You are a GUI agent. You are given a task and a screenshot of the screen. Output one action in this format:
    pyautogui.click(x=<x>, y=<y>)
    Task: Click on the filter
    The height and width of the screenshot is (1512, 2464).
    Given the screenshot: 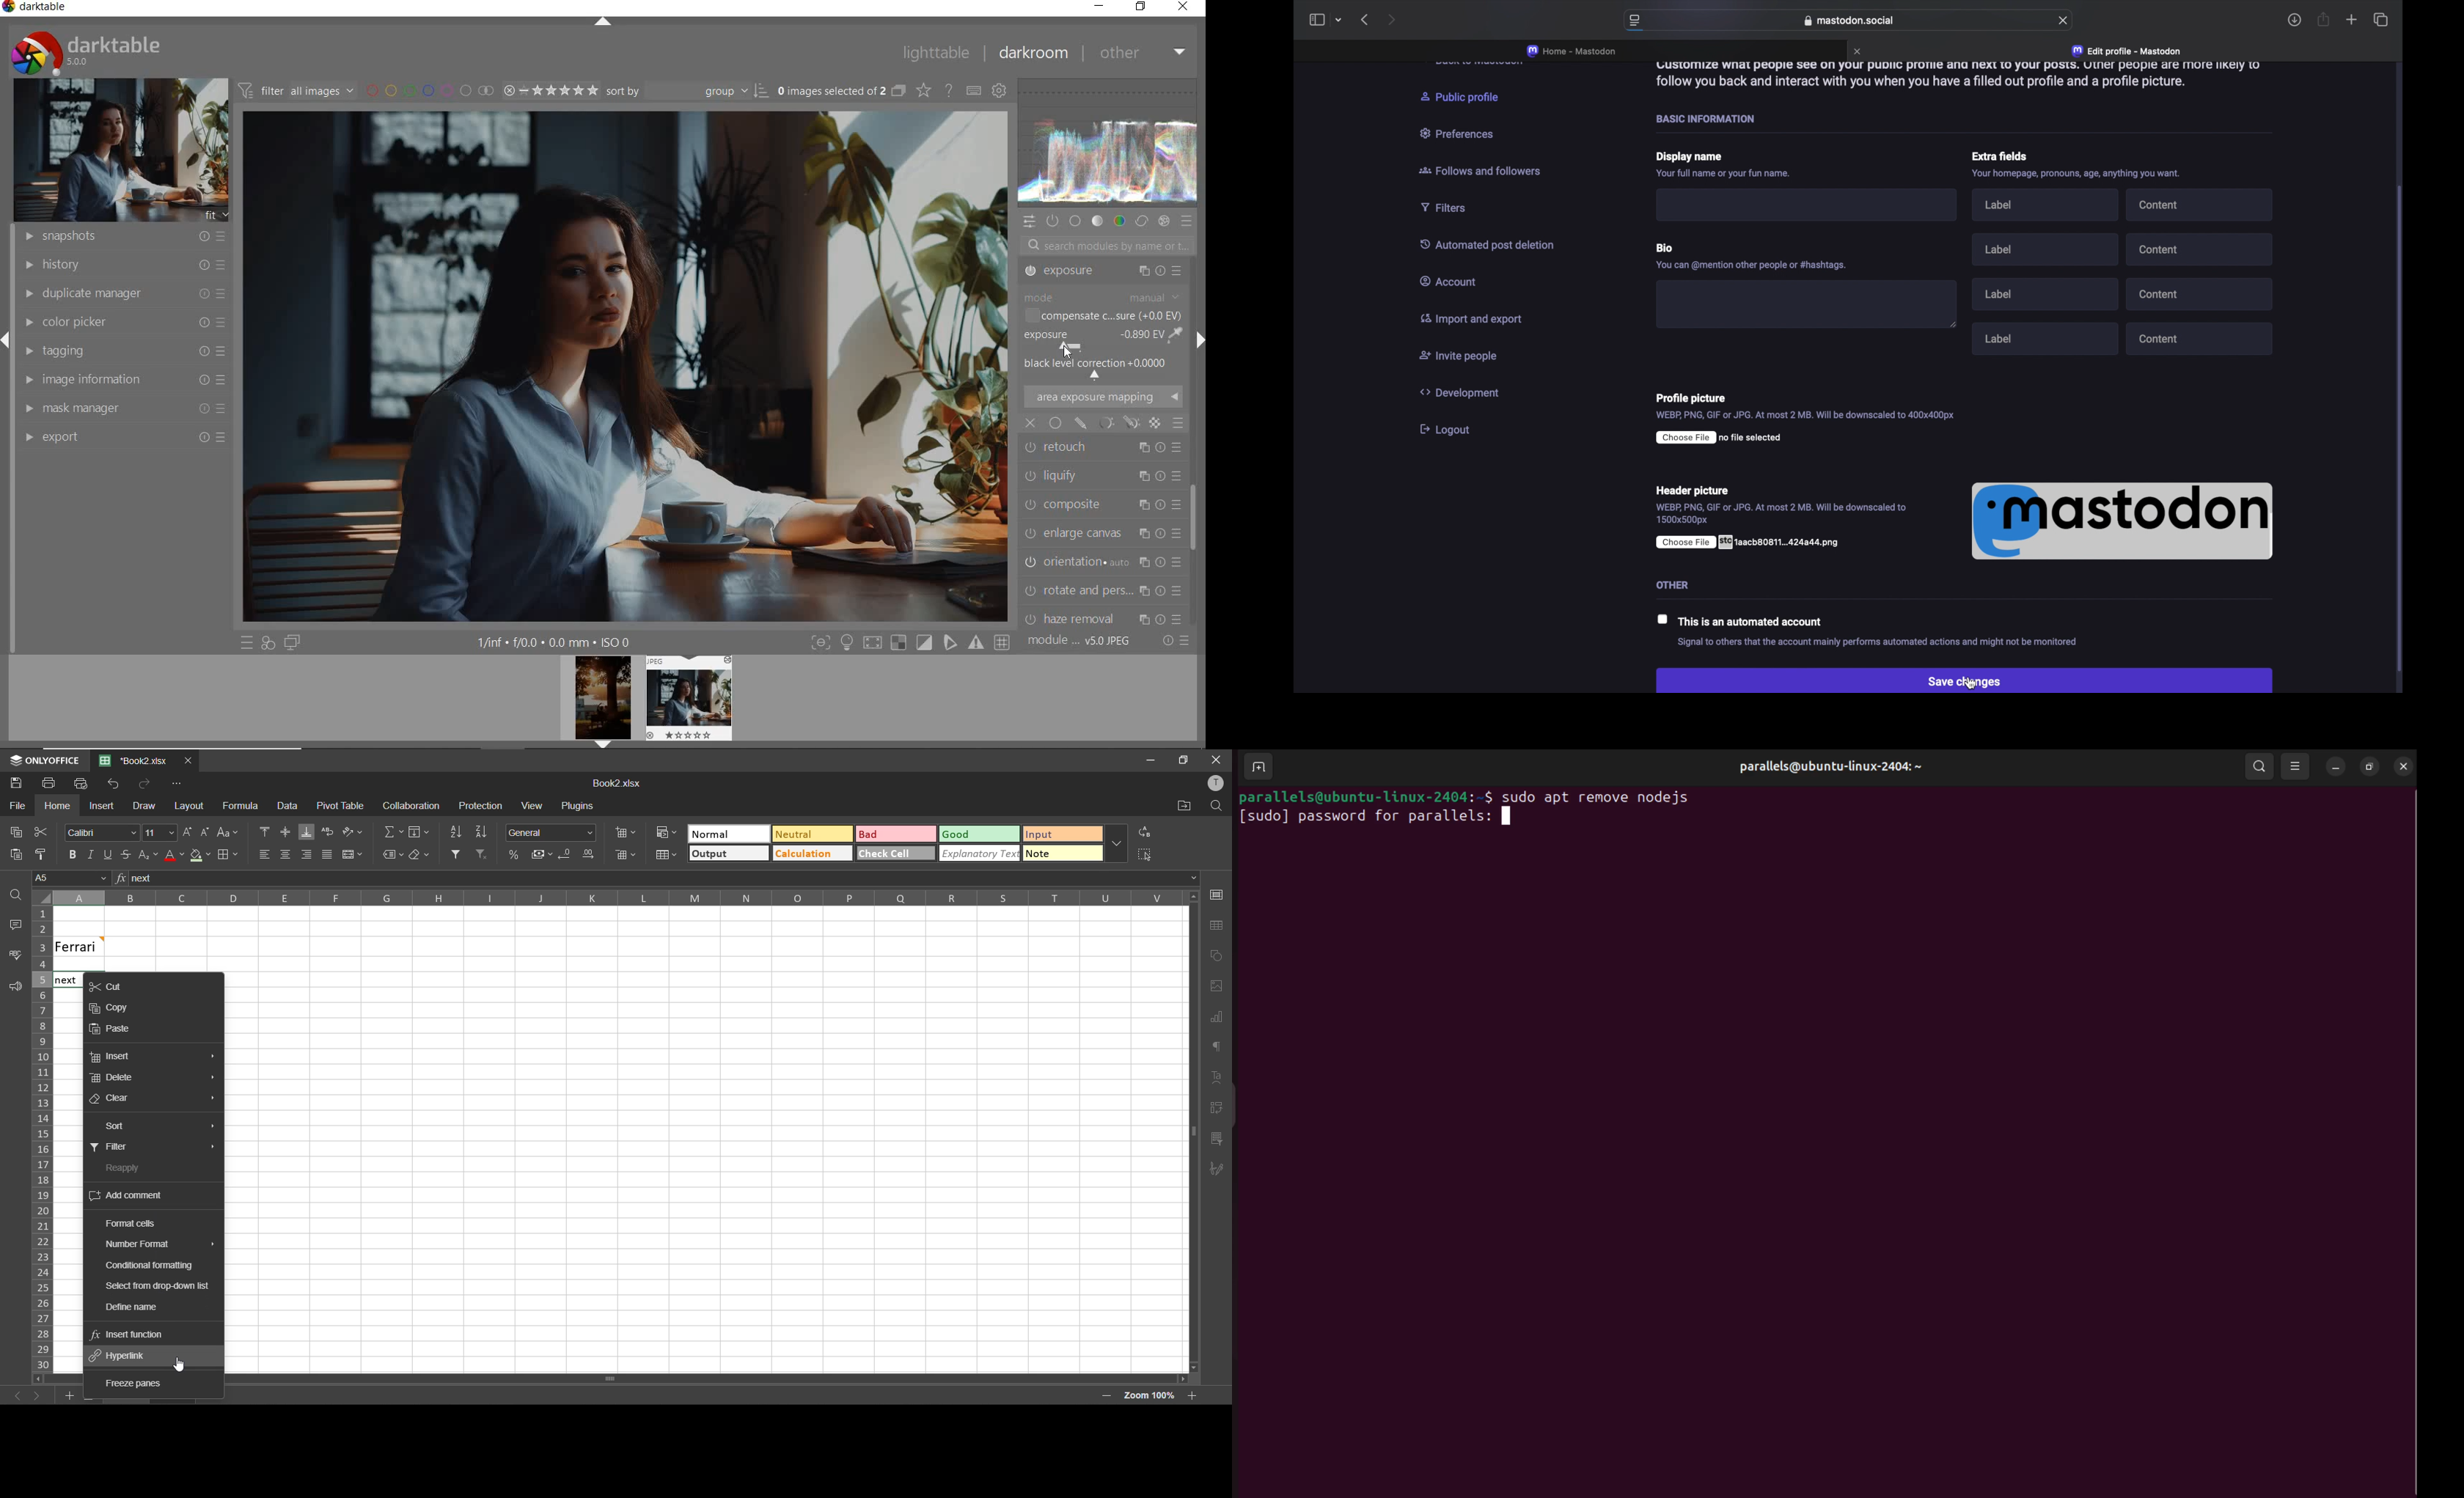 What is the action you would take?
    pyautogui.click(x=455, y=853)
    